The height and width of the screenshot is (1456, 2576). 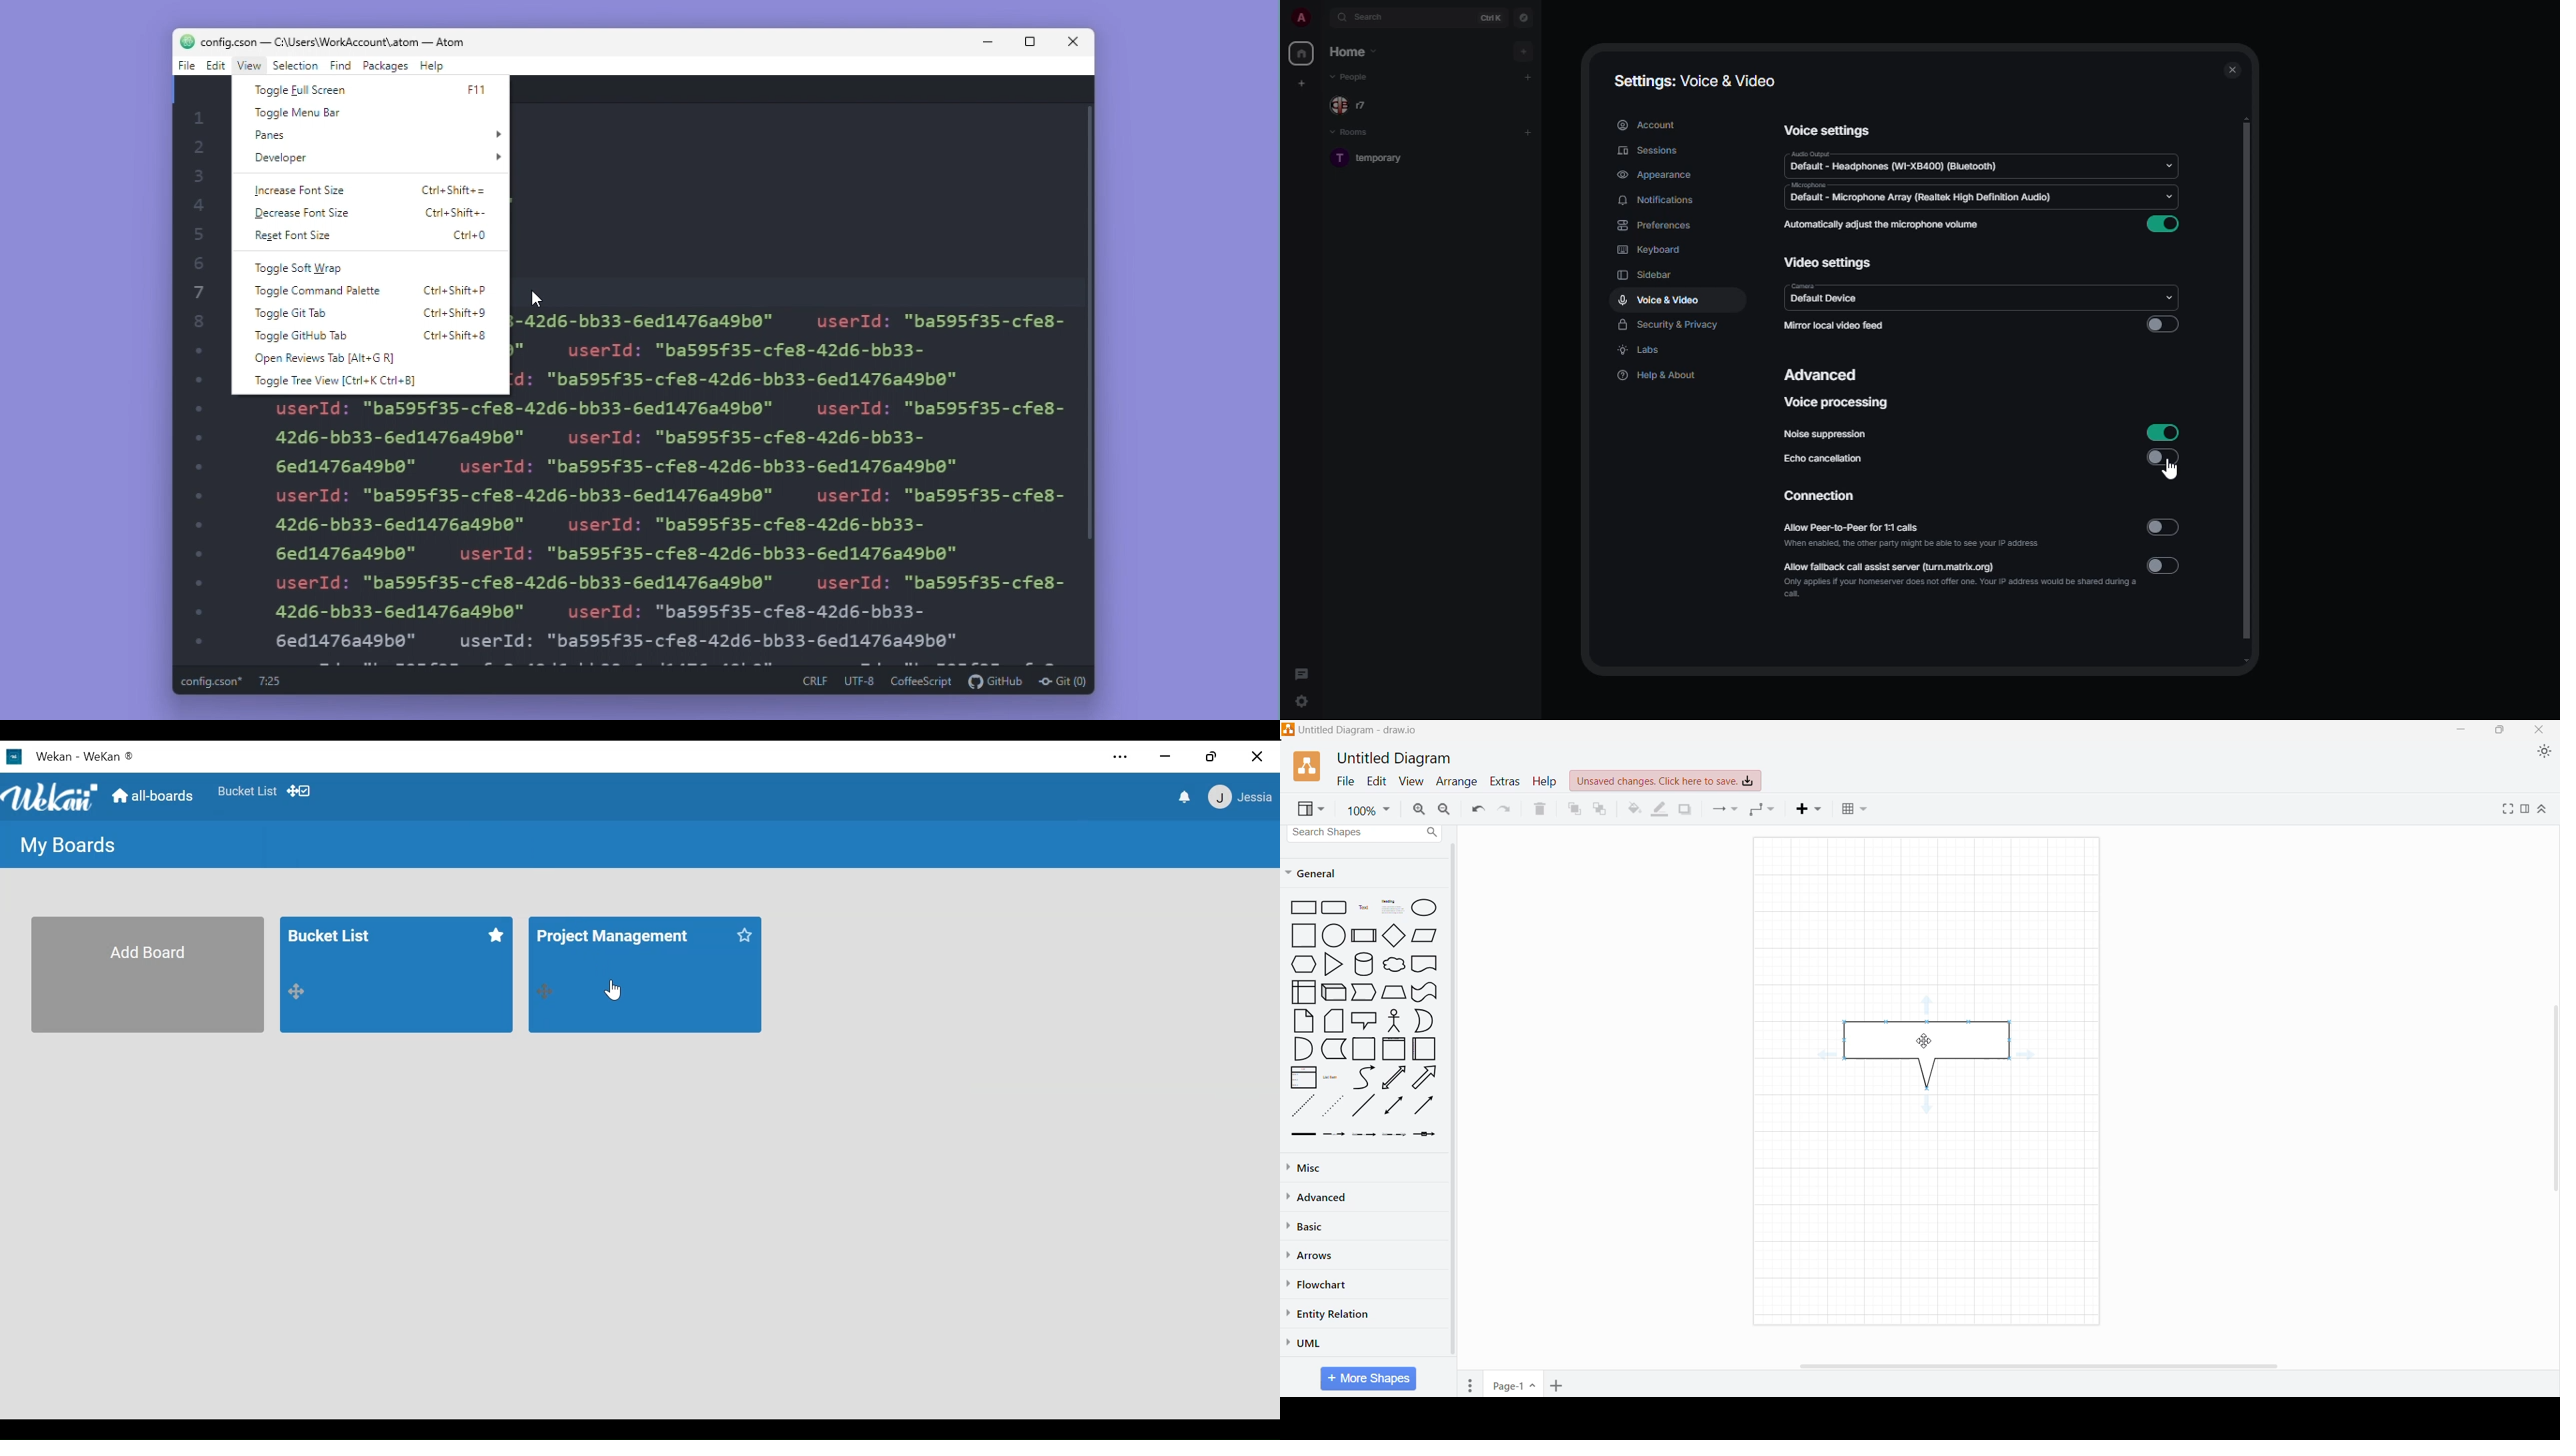 What do you see at coordinates (1655, 173) in the screenshot?
I see `appearance` at bounding box center [1655, 173].